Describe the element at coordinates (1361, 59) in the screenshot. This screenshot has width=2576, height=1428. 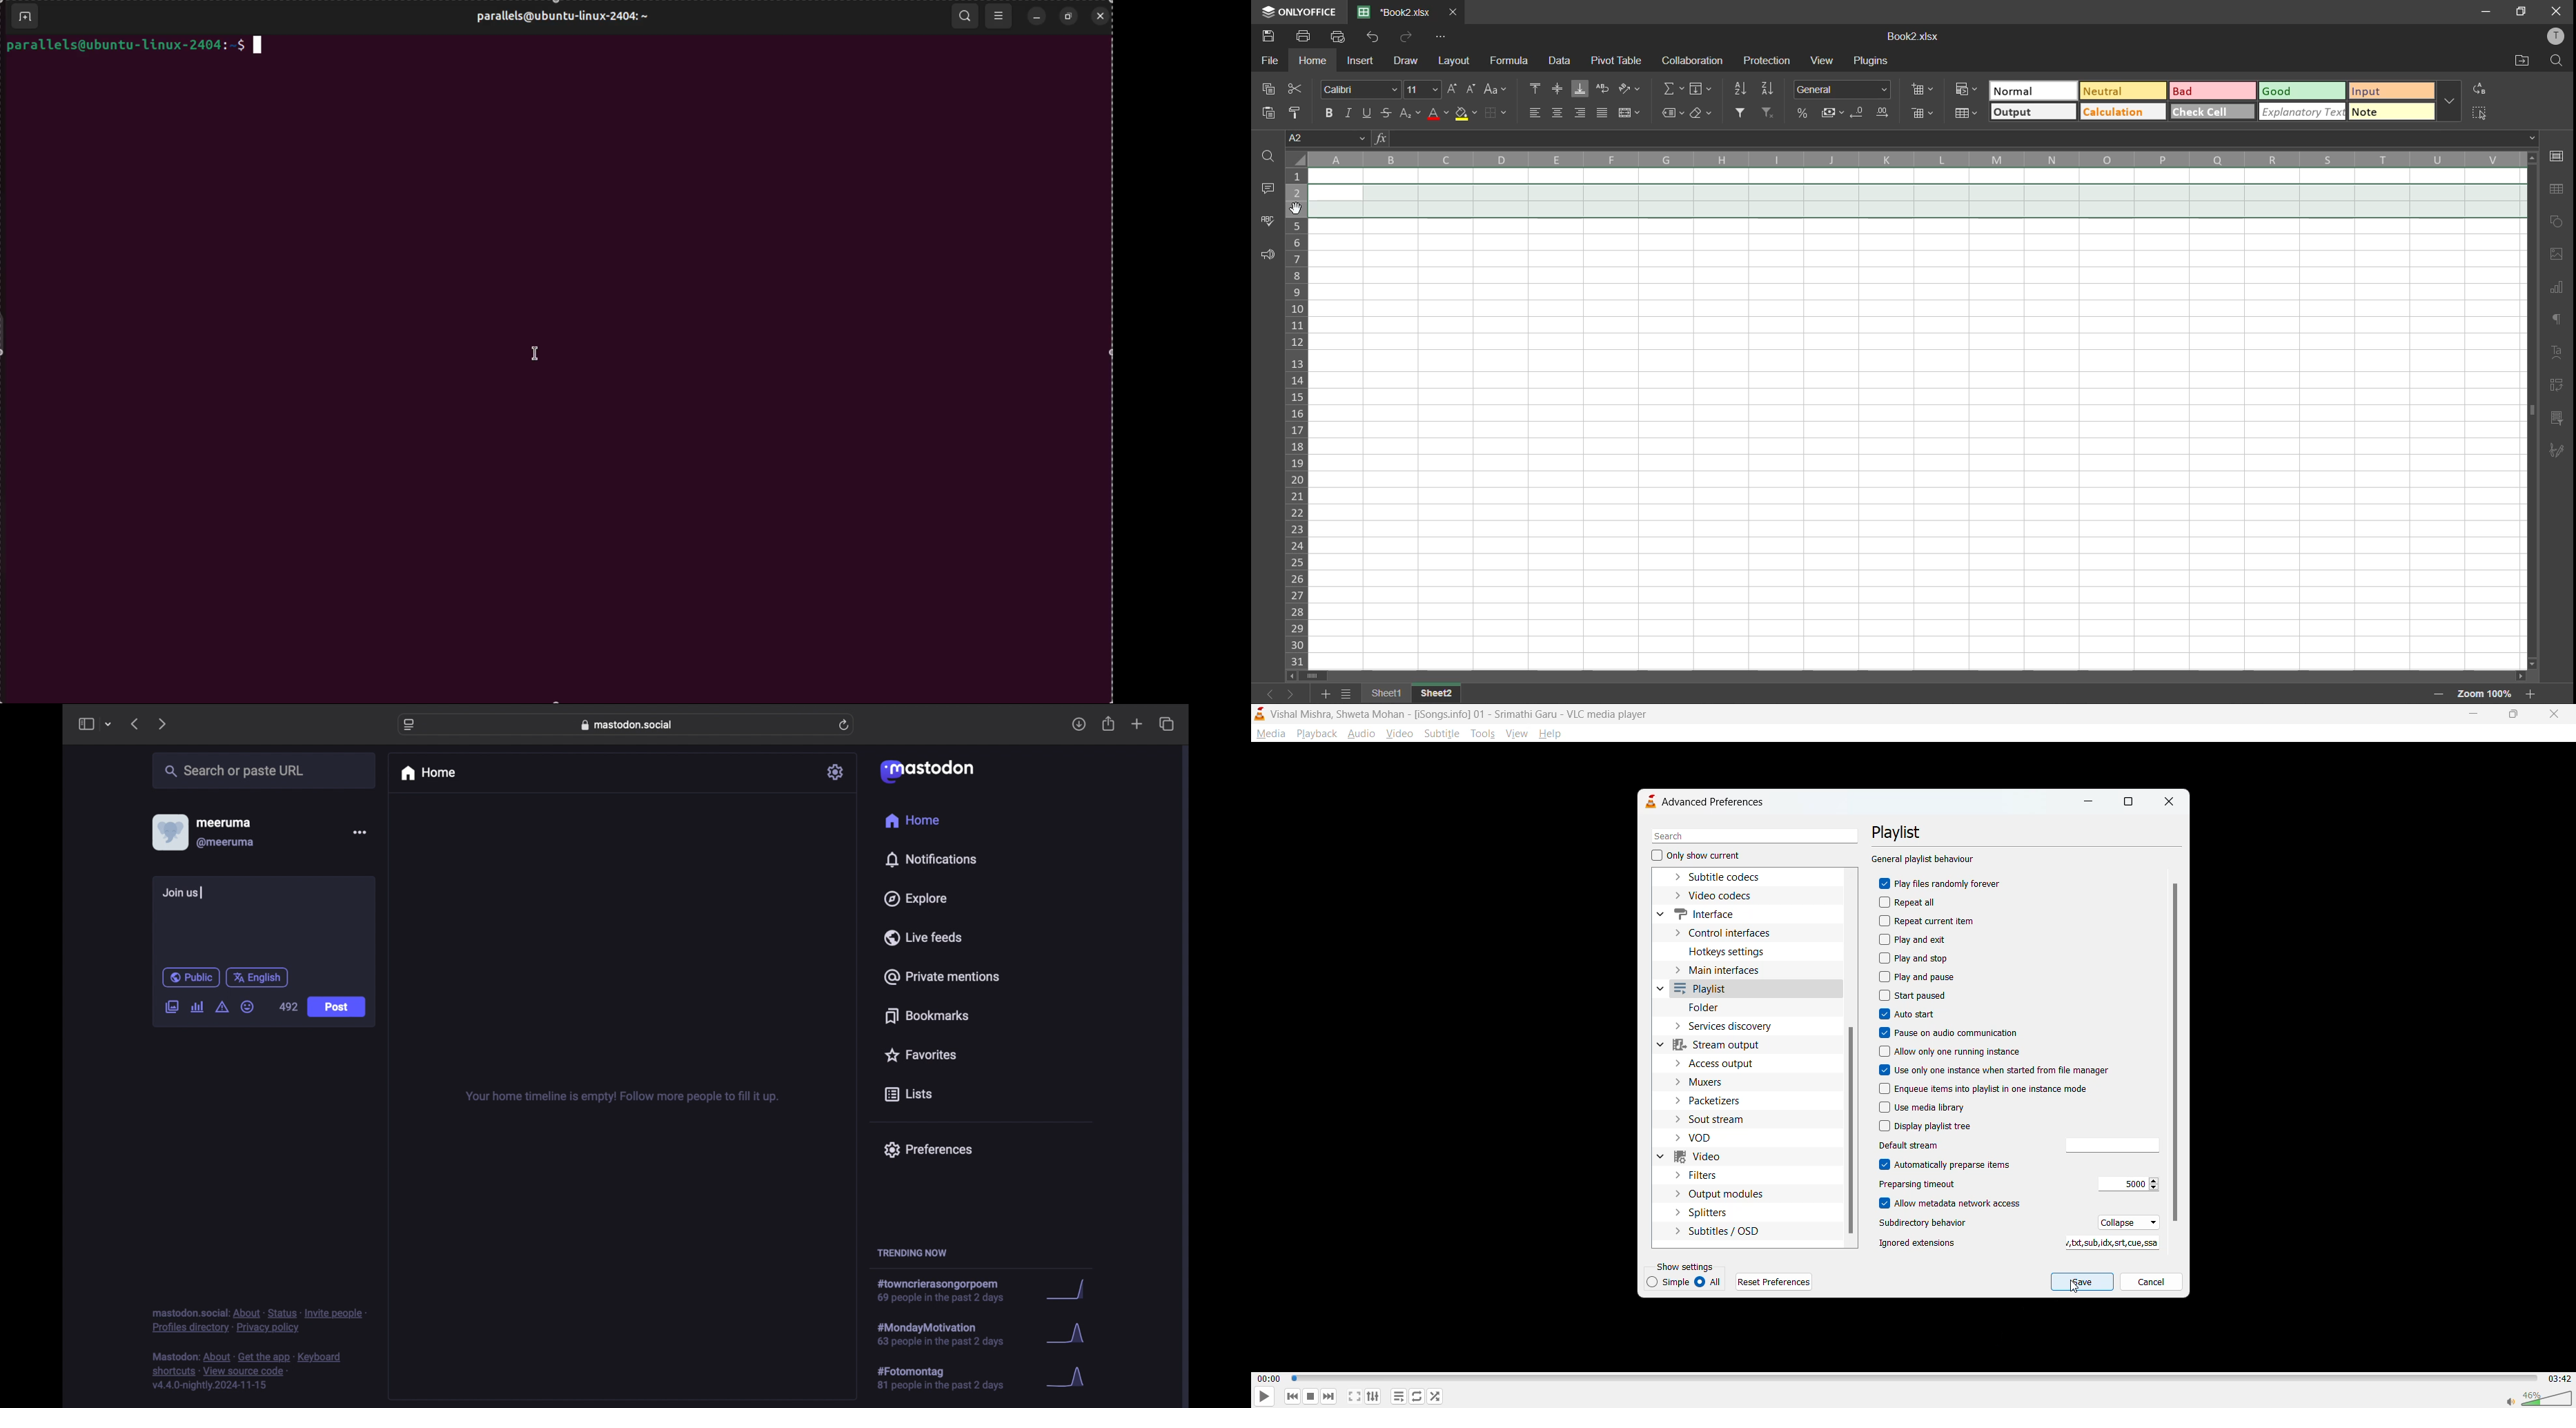
I see `insert` at that location.